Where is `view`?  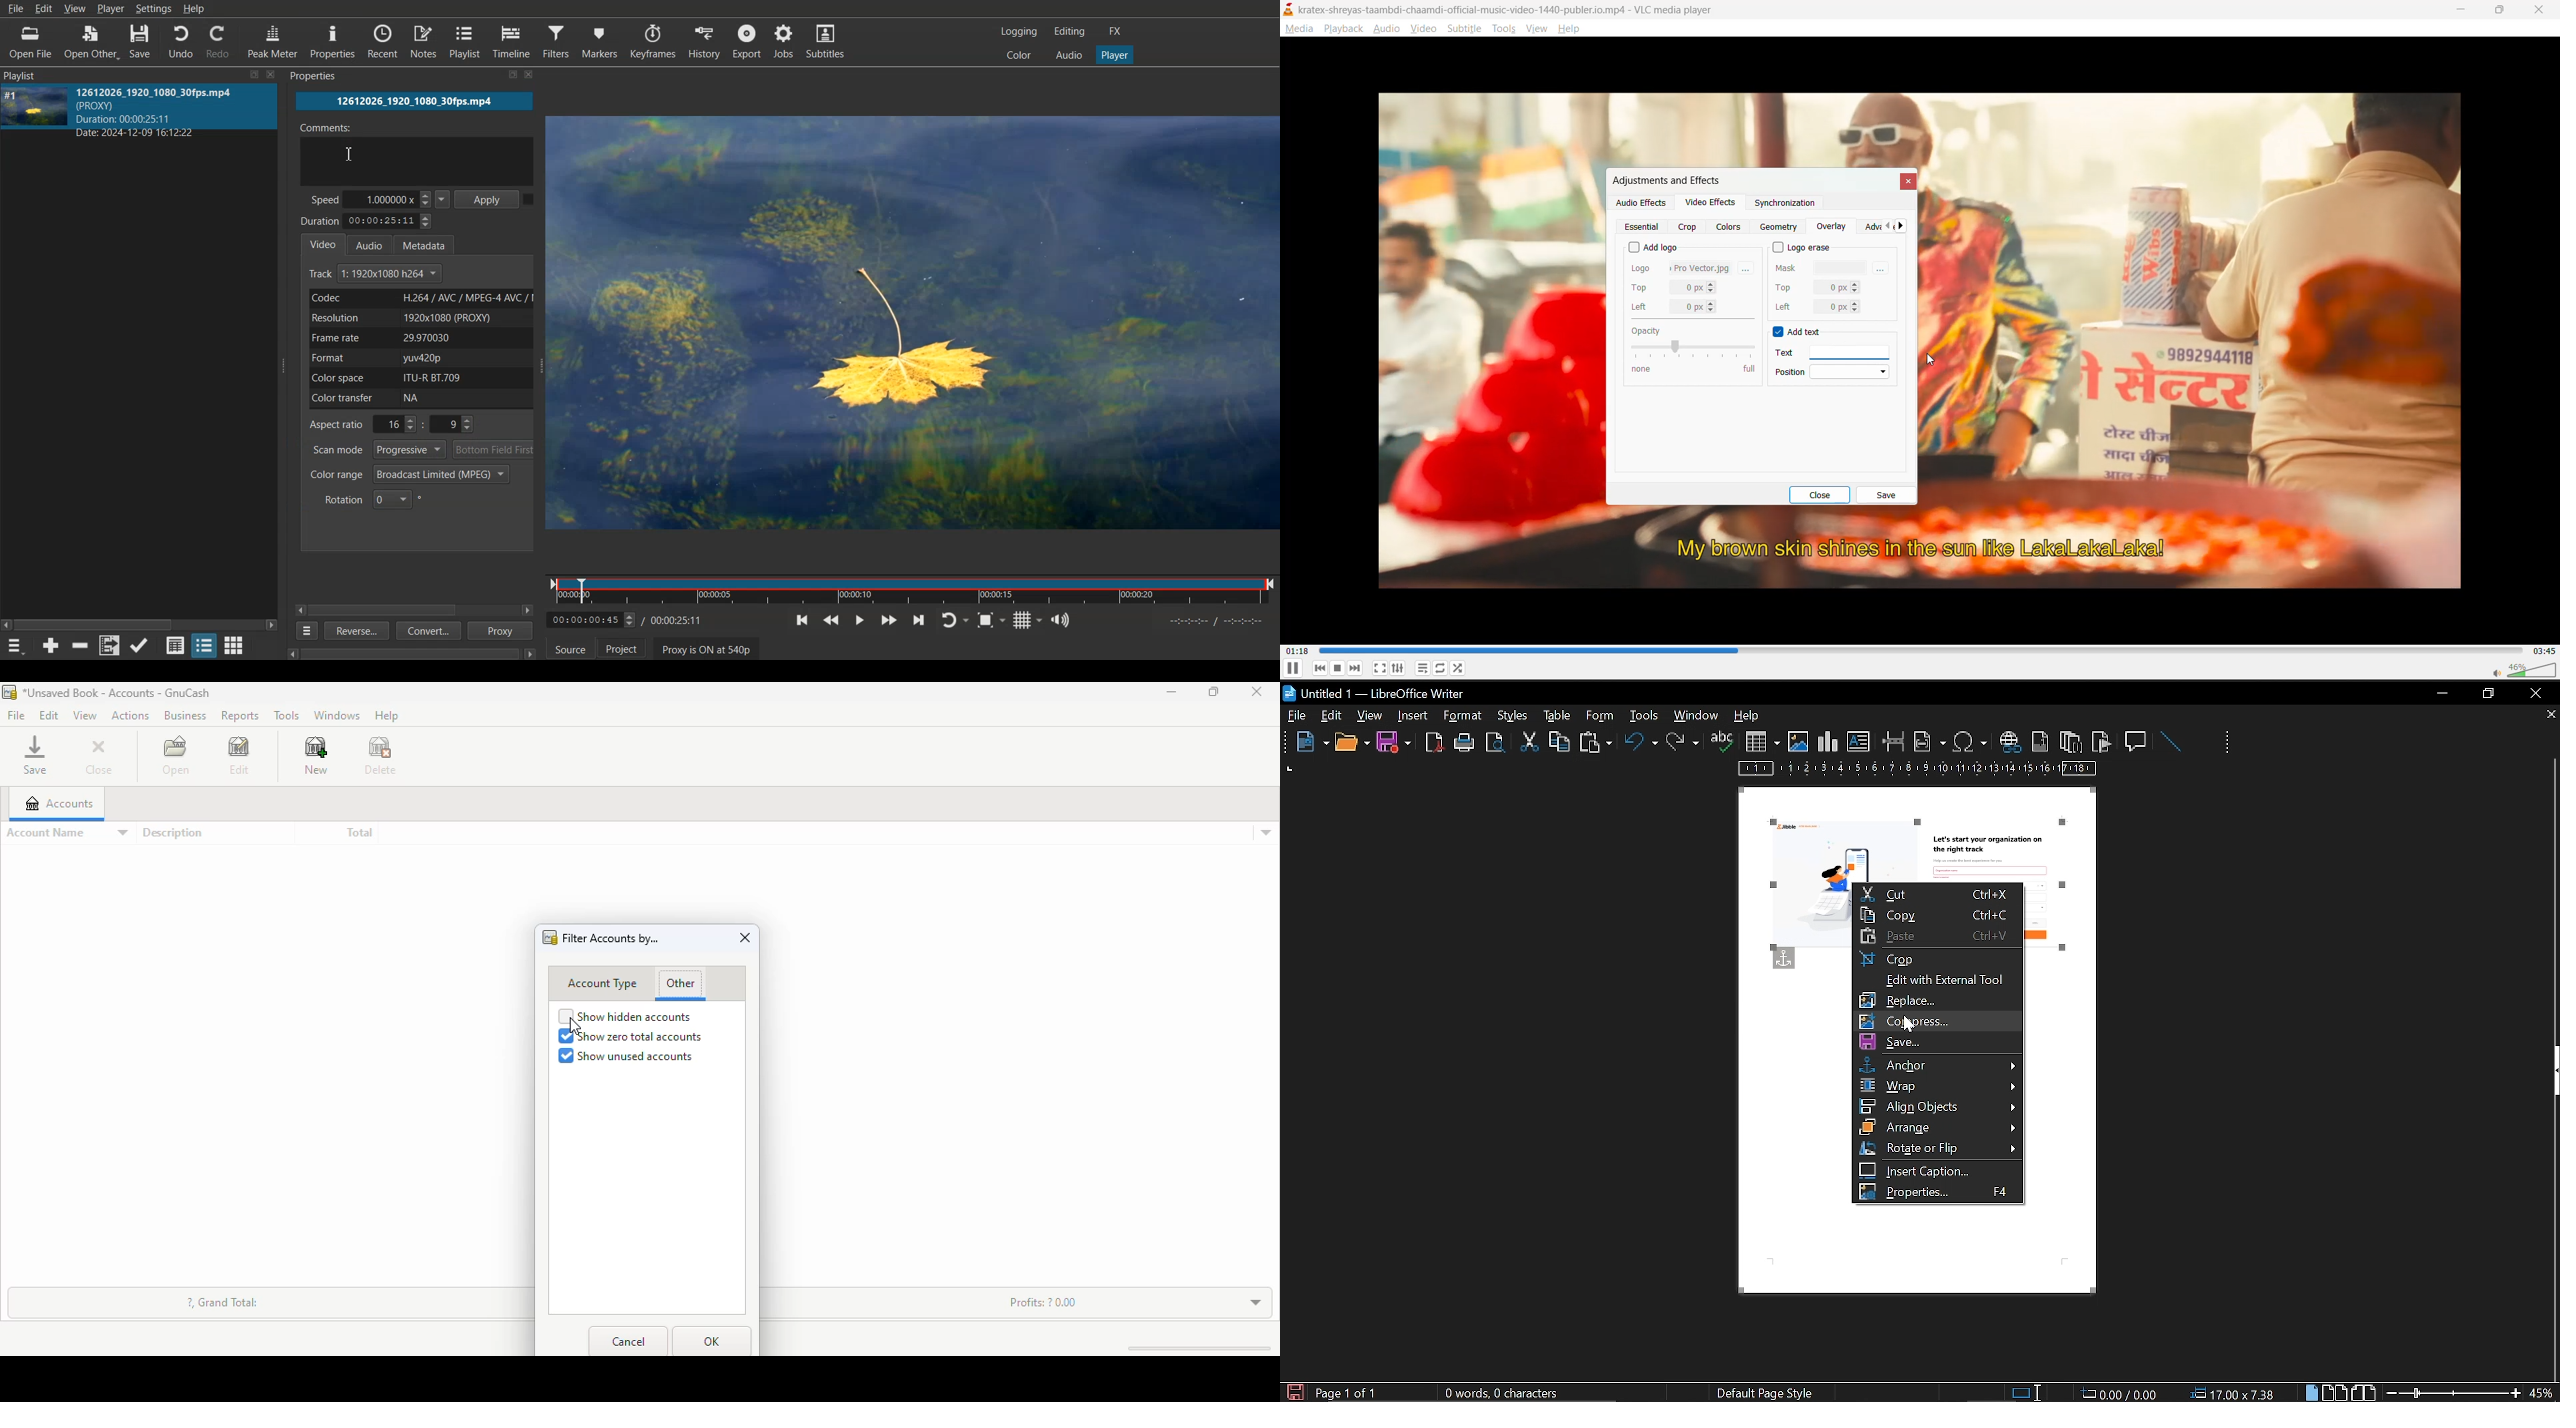
view is located at coordinates (1538, 30).